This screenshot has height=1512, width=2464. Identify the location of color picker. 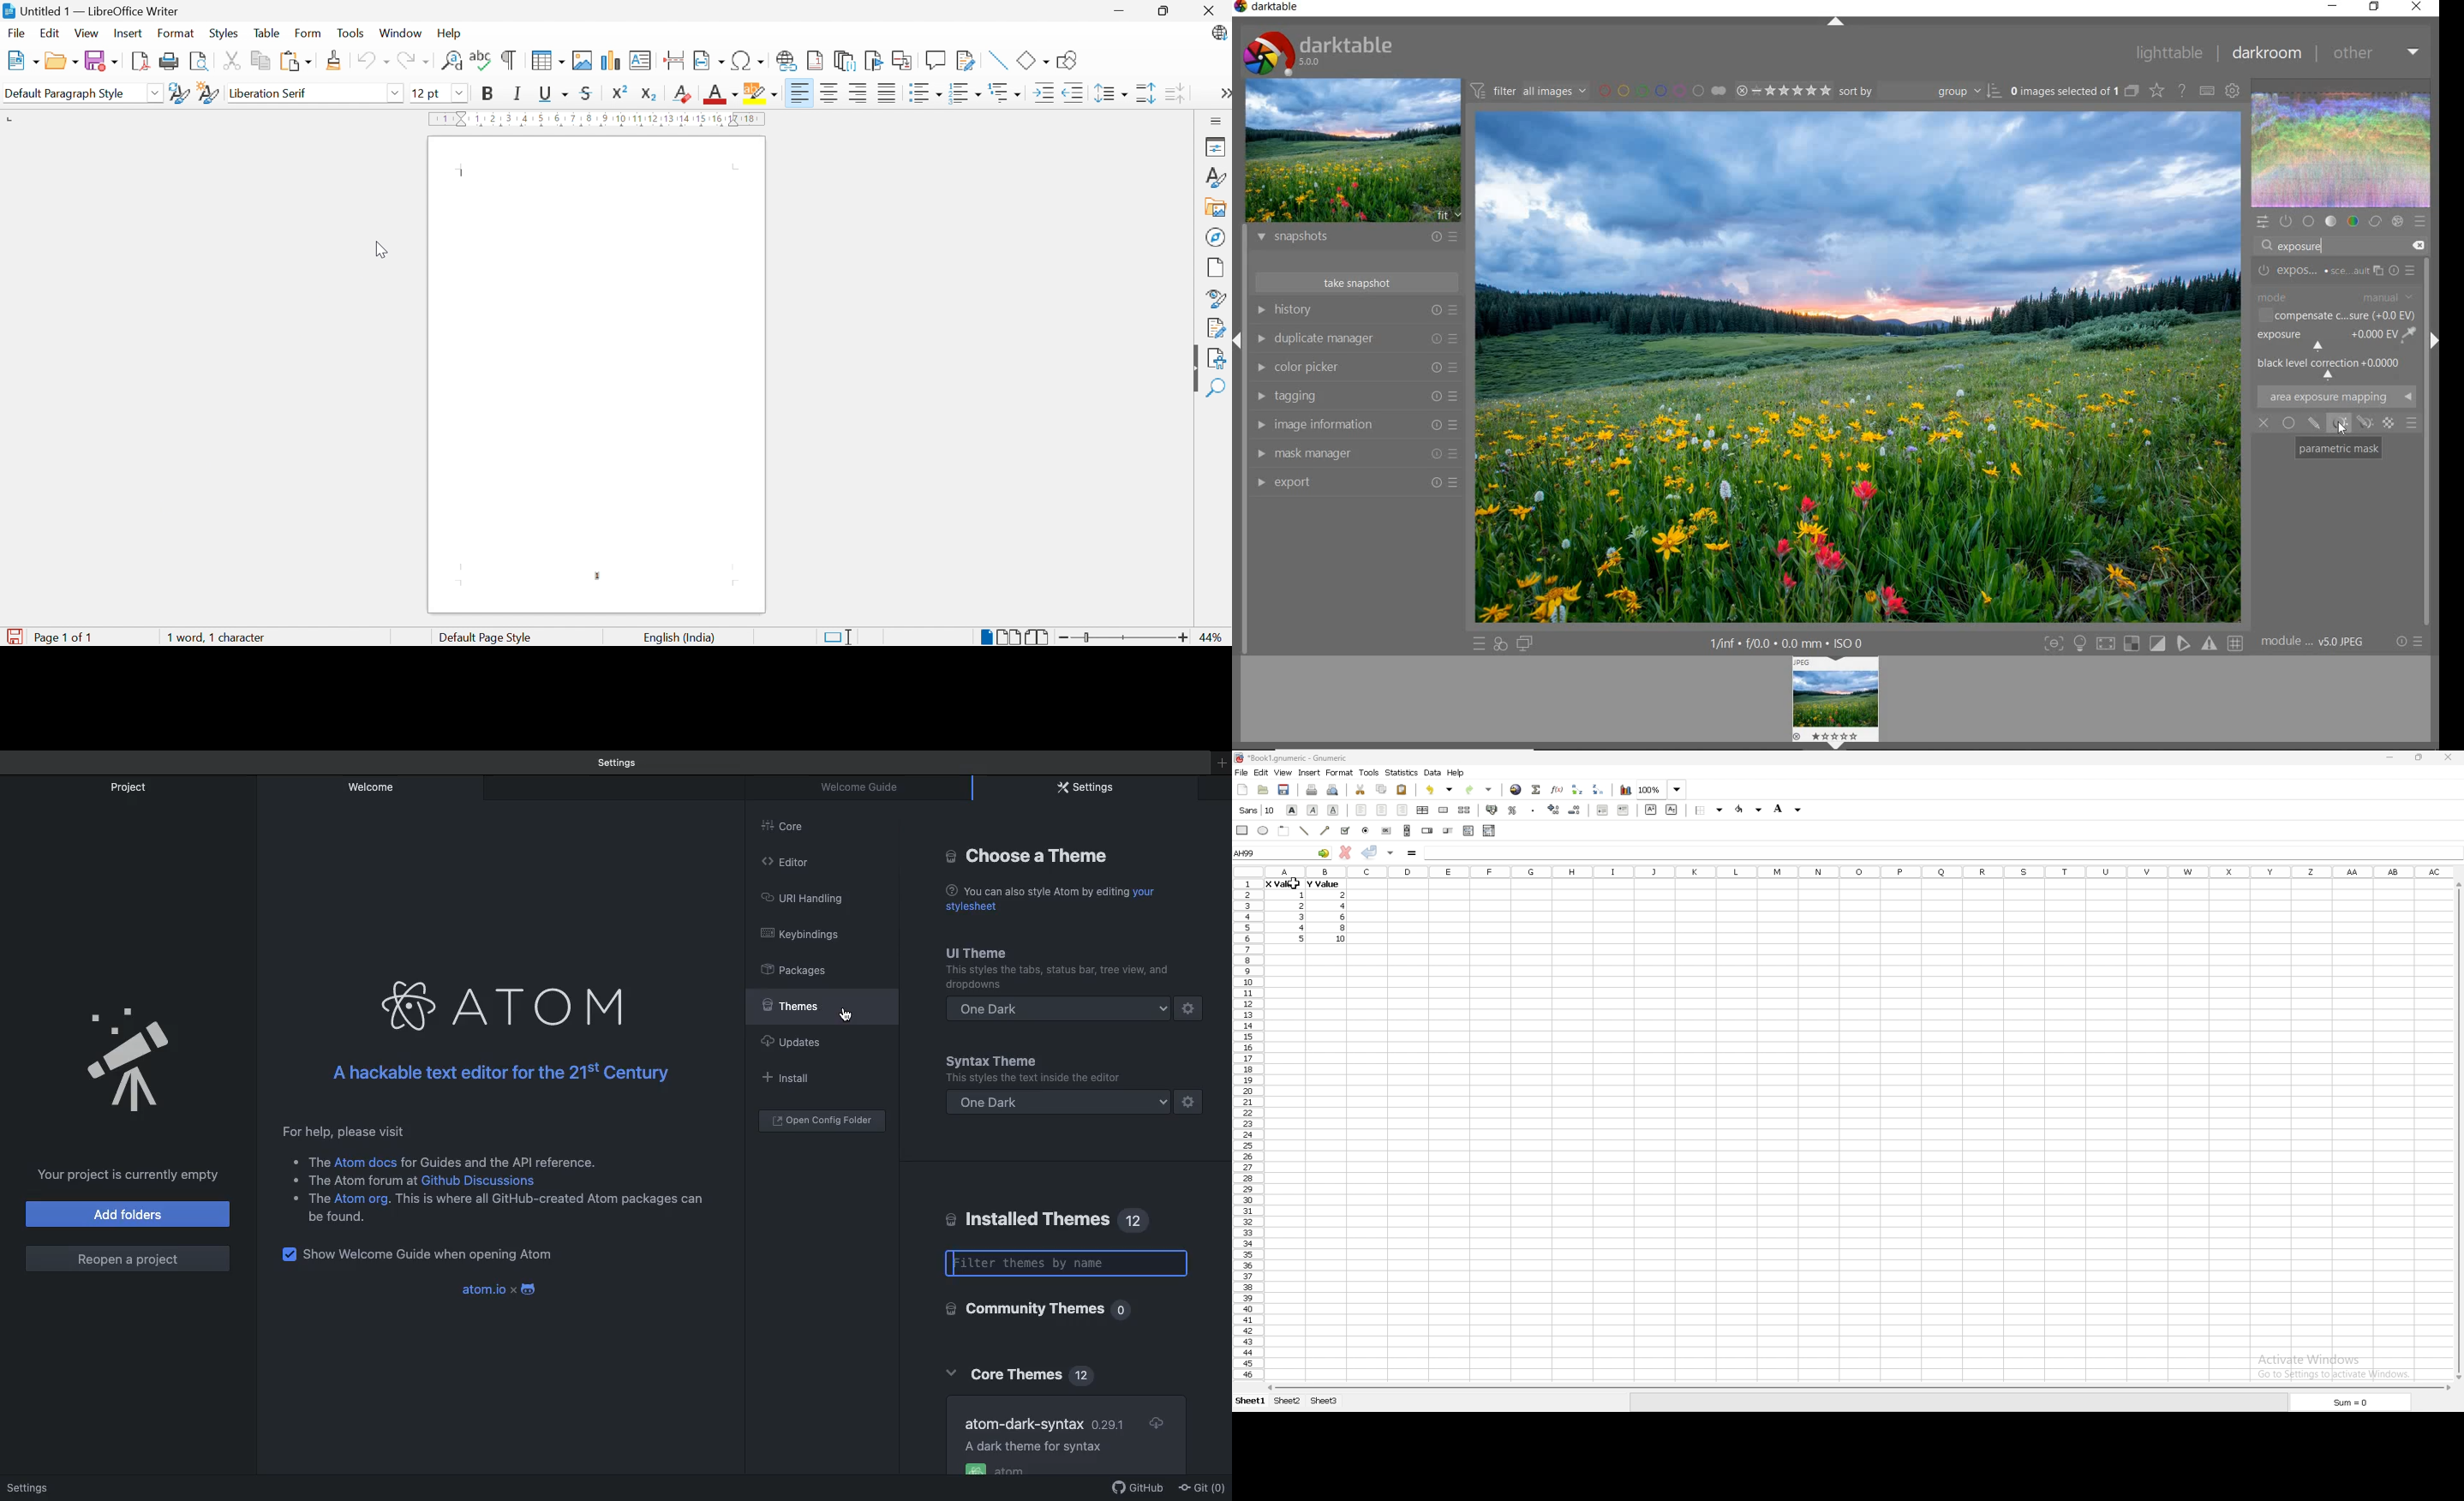
(1355, 368).